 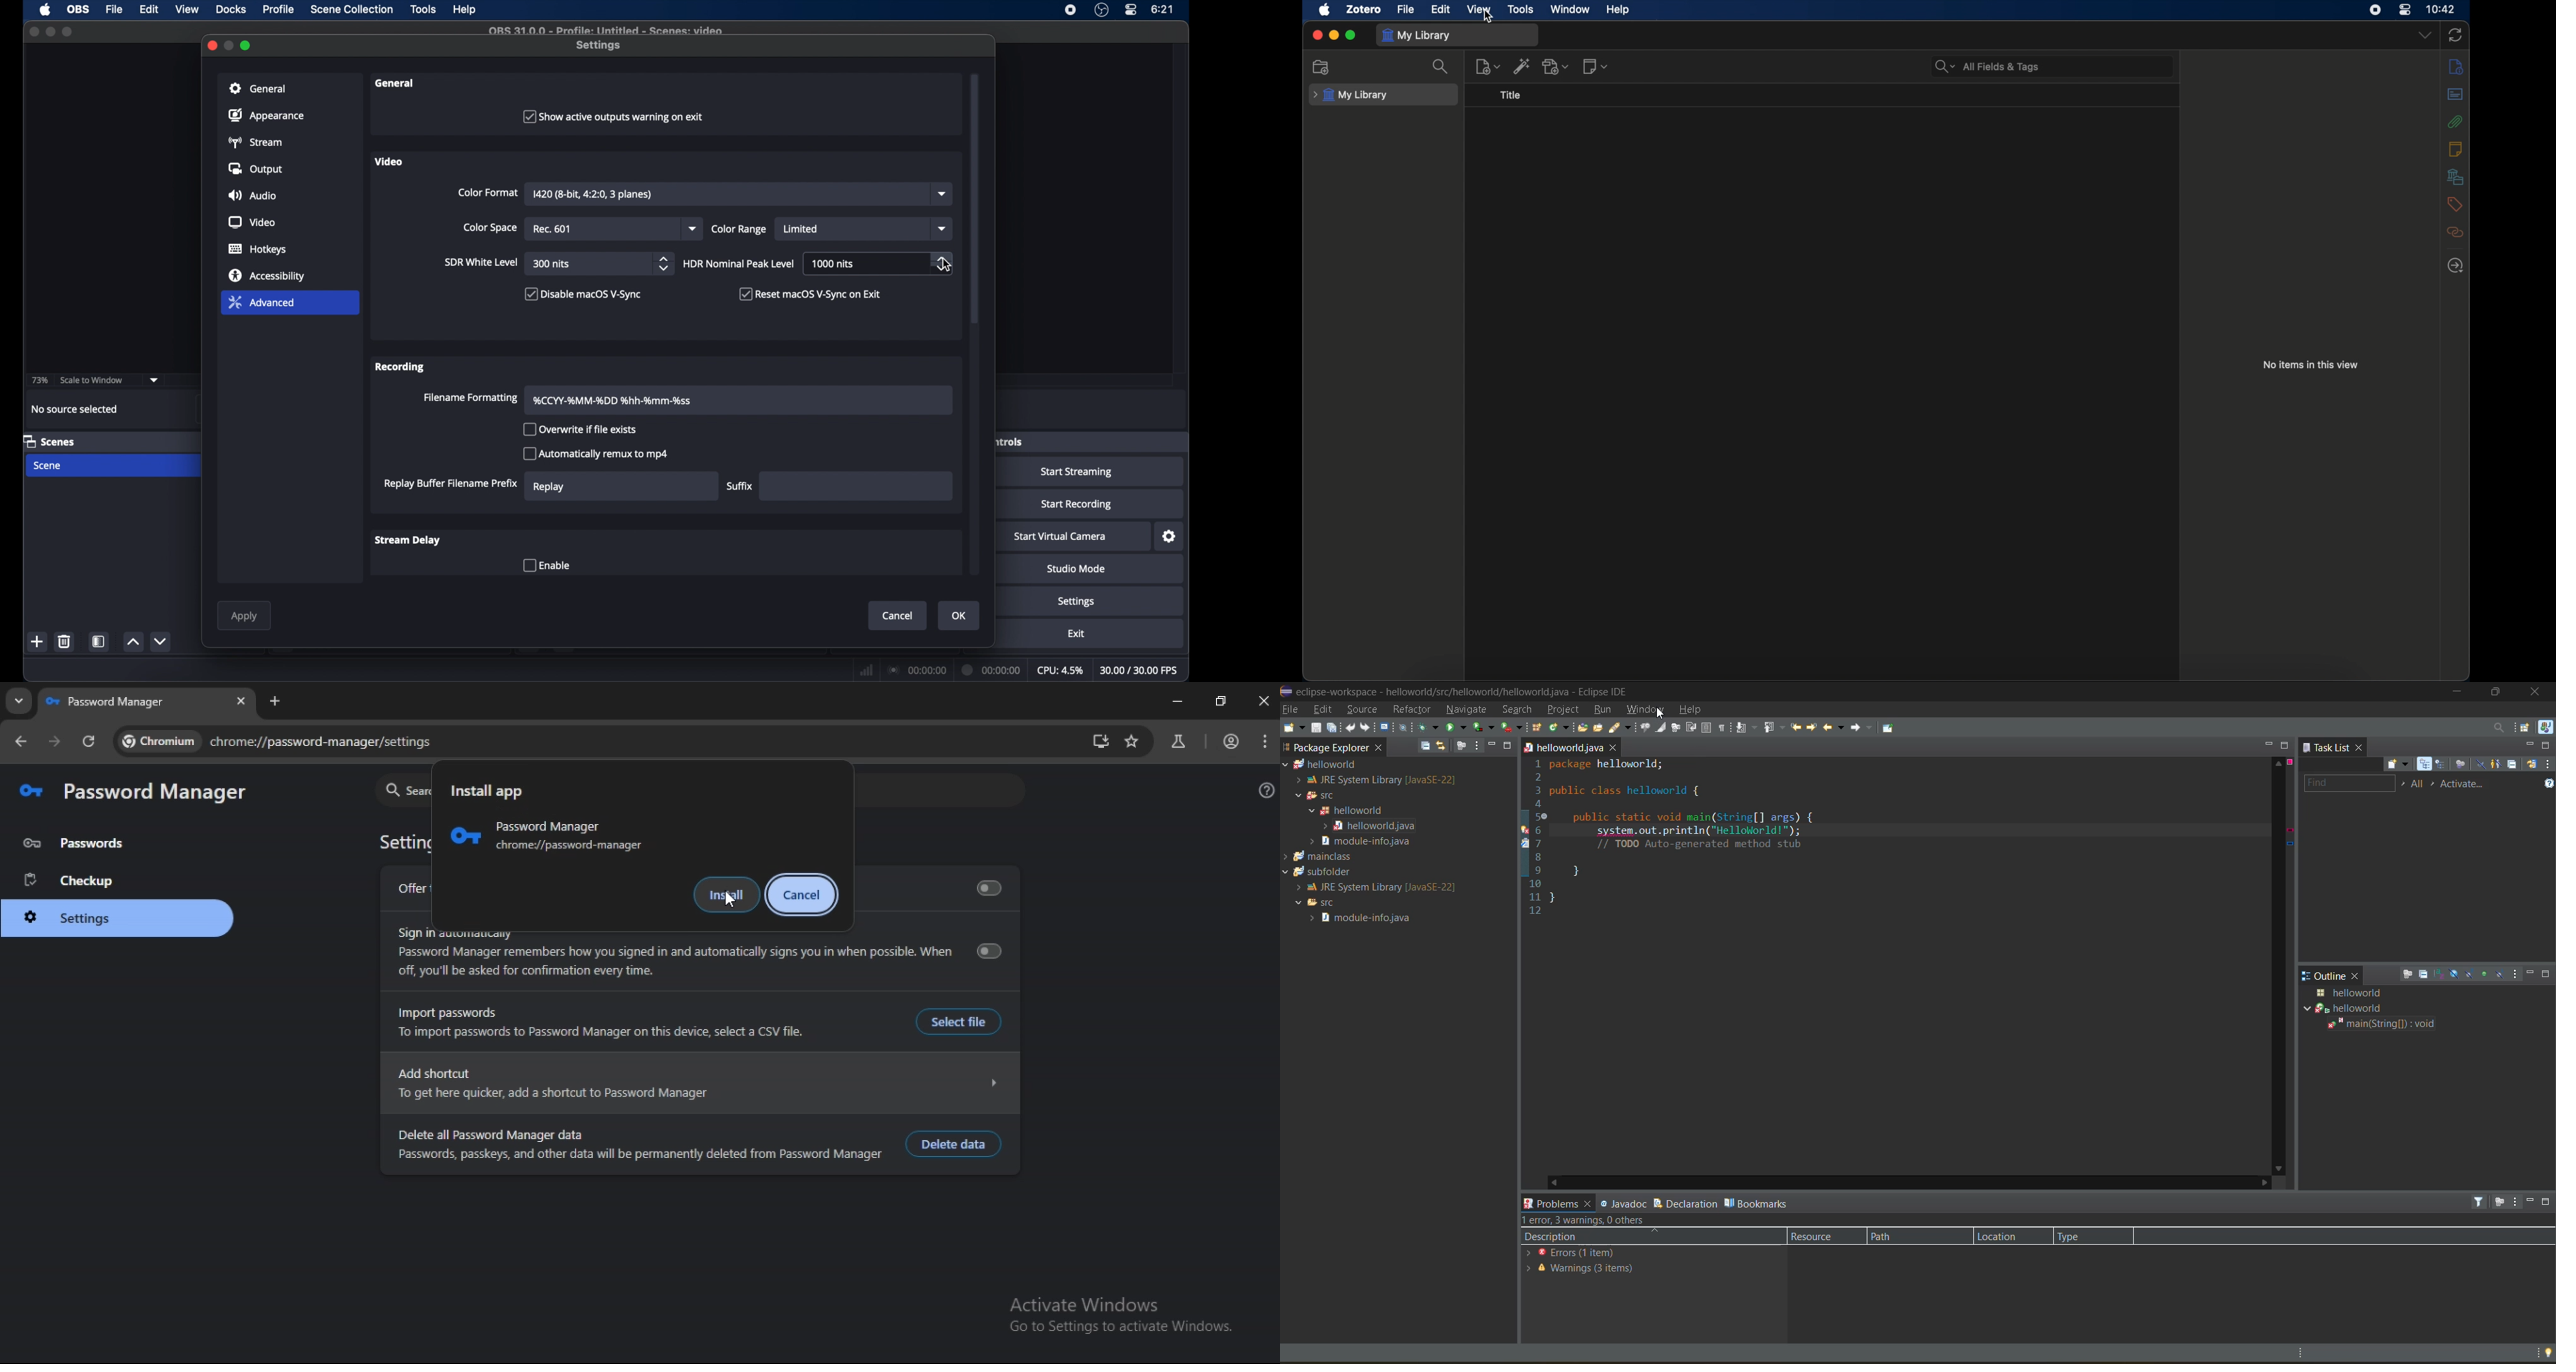 I want to click on advanced, so click(x=261, y=302).